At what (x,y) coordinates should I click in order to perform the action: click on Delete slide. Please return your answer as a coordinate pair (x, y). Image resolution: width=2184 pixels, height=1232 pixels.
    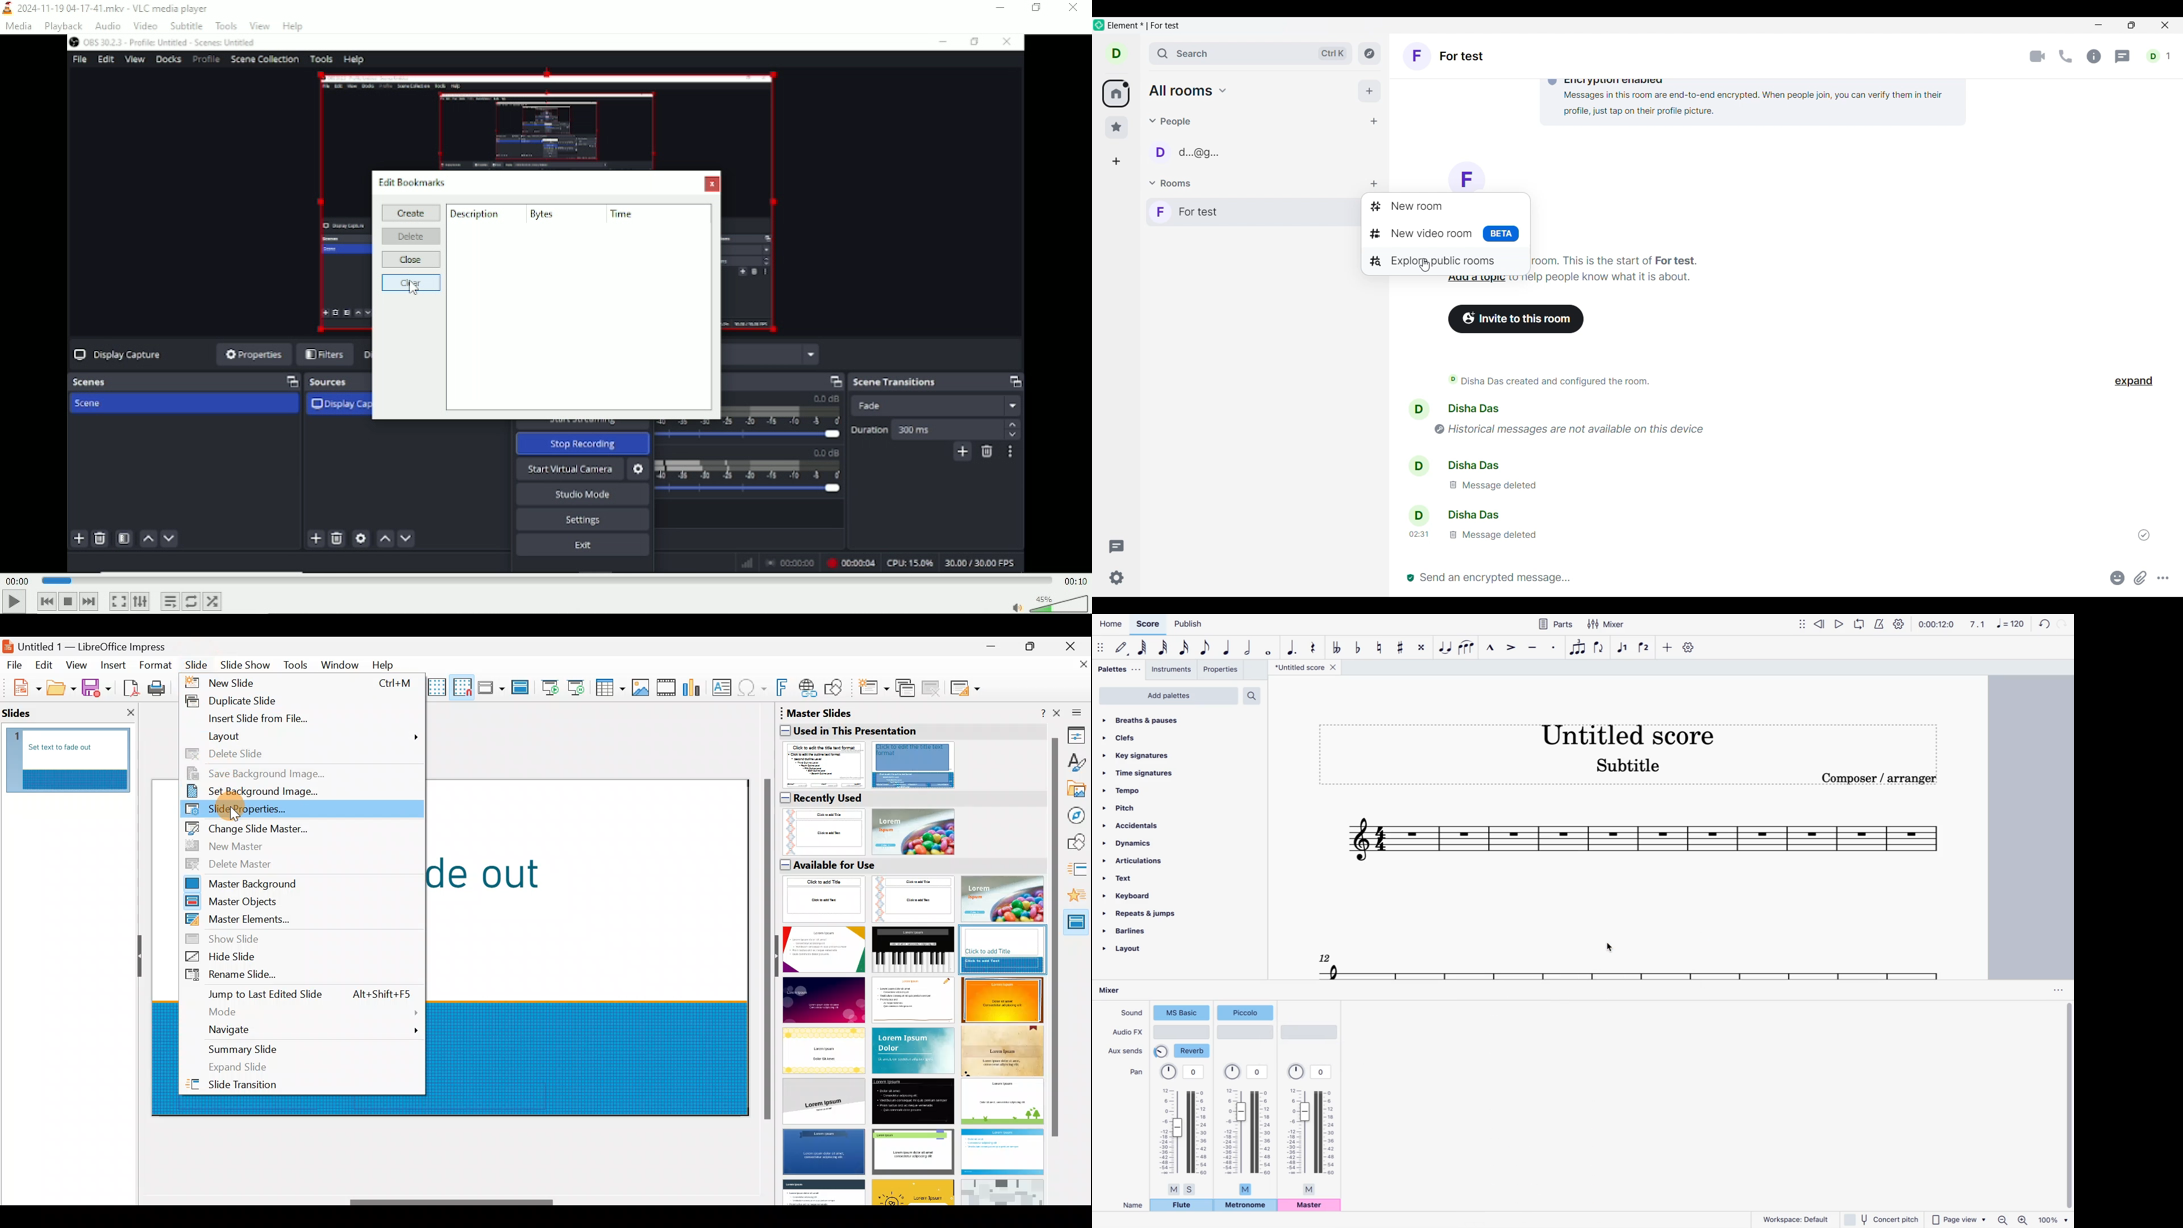
    Looking at the image, I should click on (298, 754).